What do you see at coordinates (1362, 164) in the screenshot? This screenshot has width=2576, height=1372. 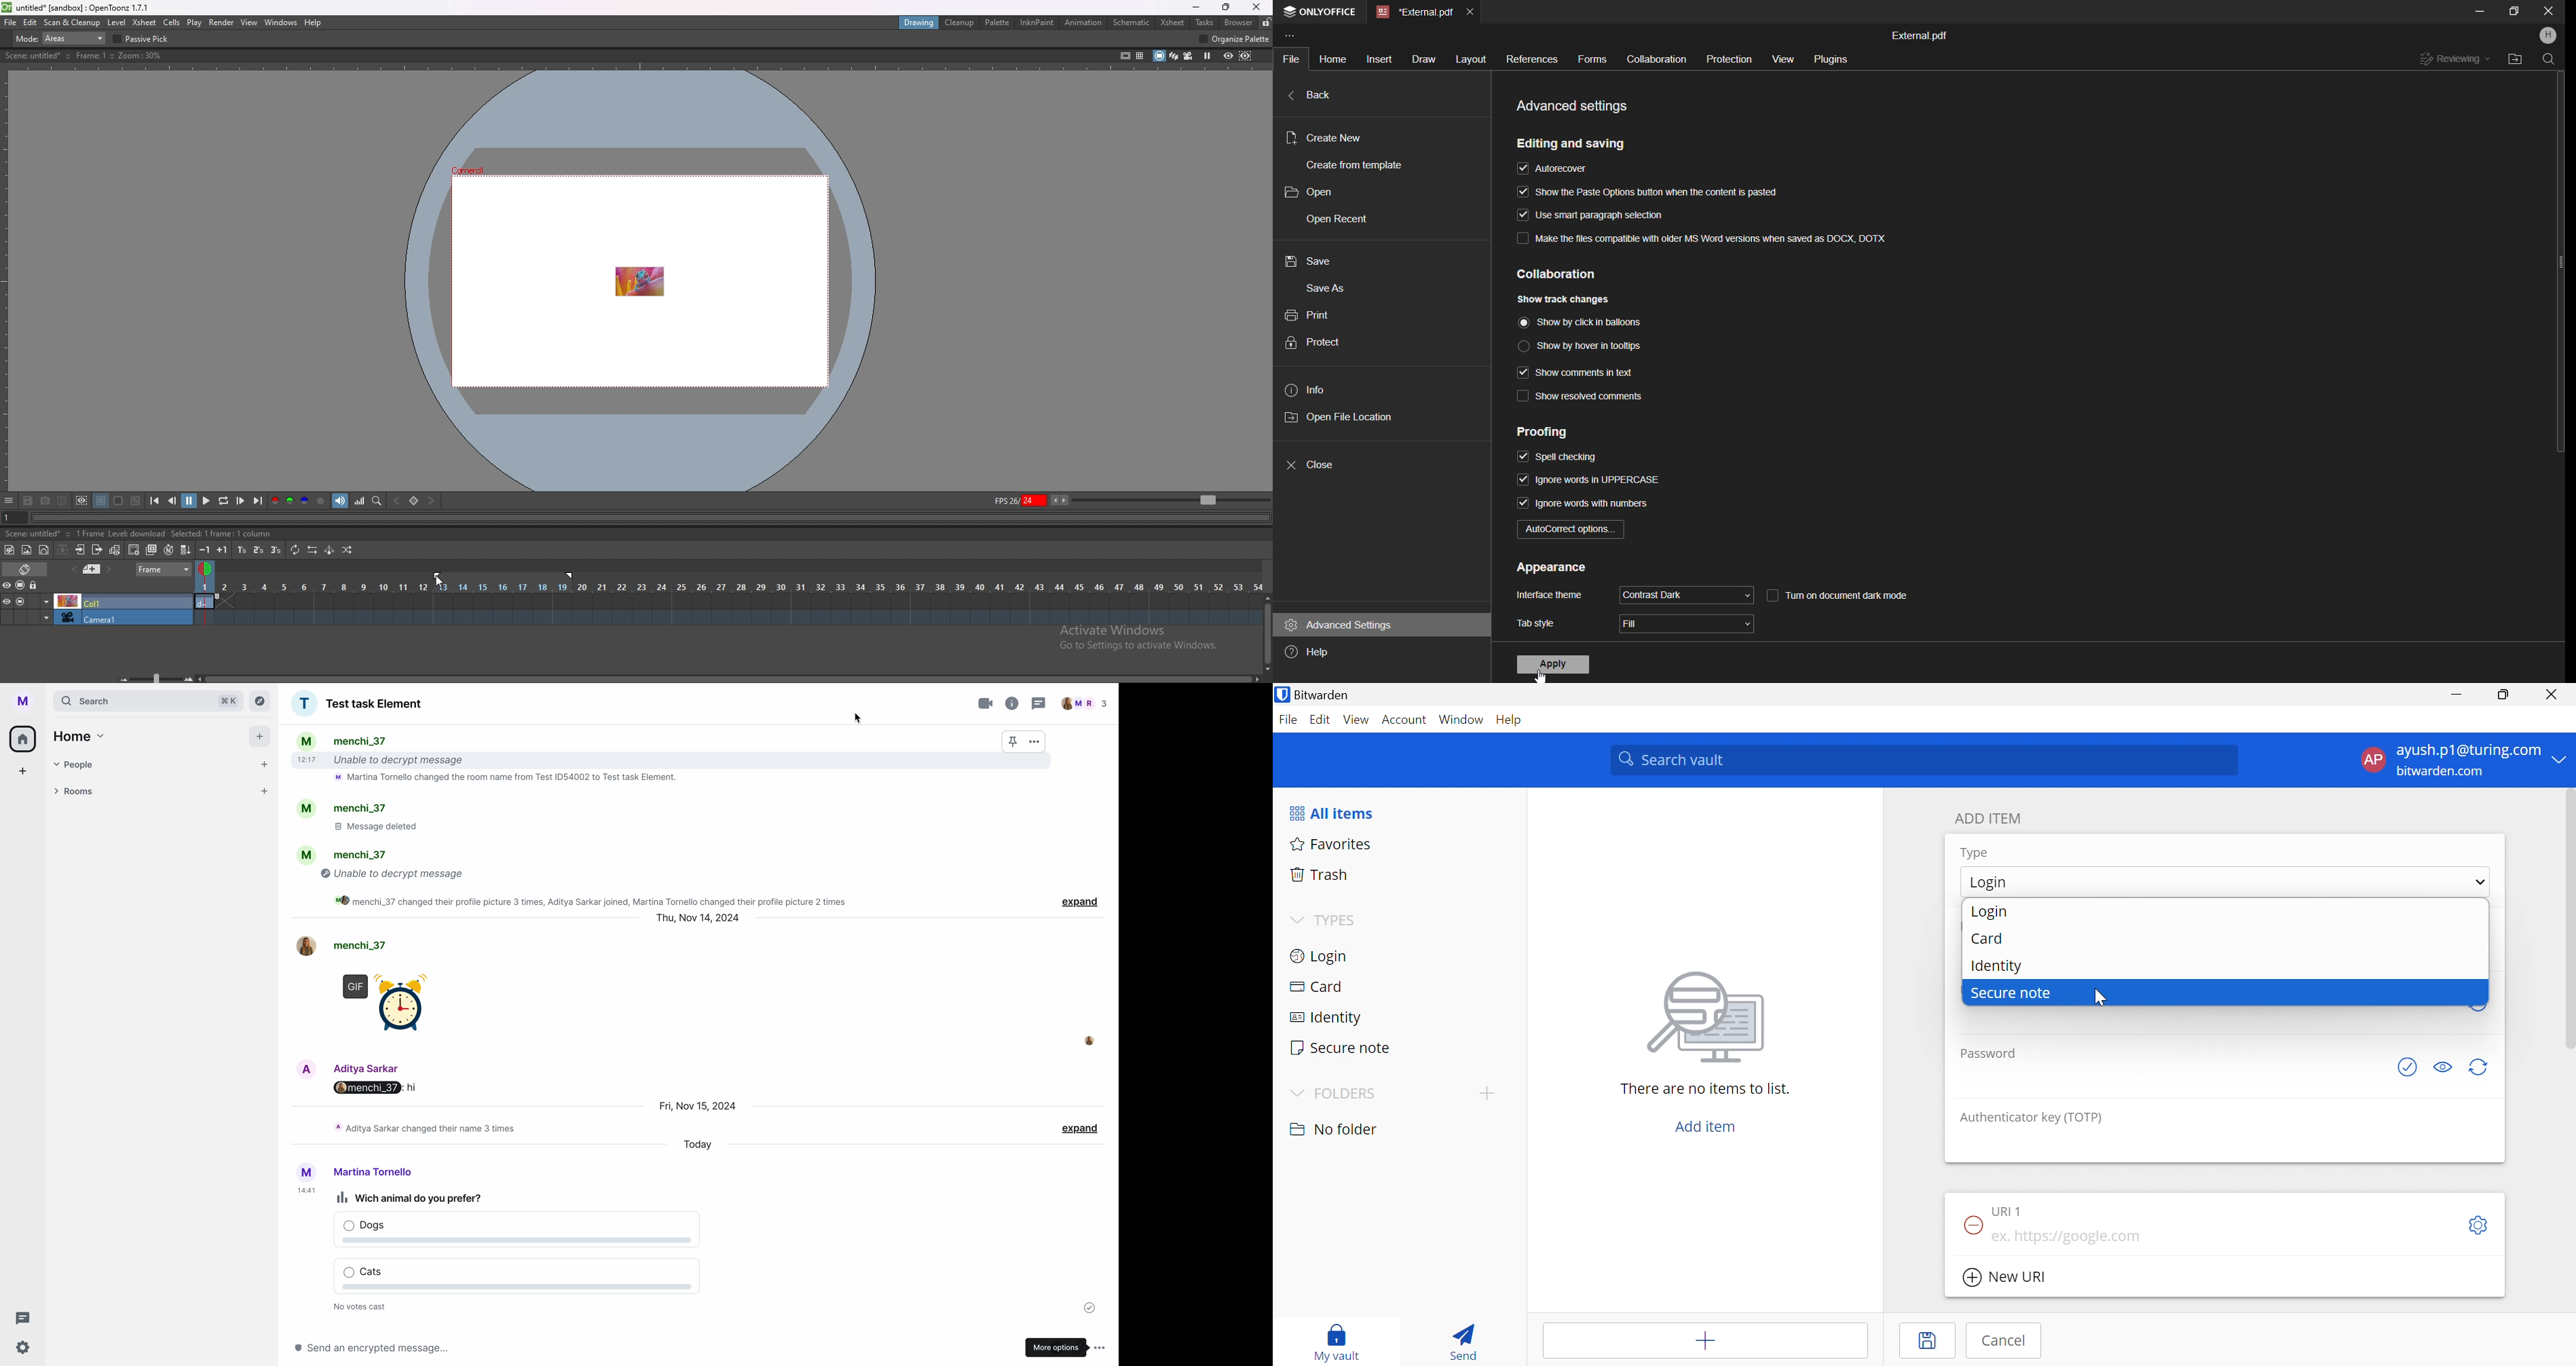 I see `create from template` at bounding box center [1362, 164].